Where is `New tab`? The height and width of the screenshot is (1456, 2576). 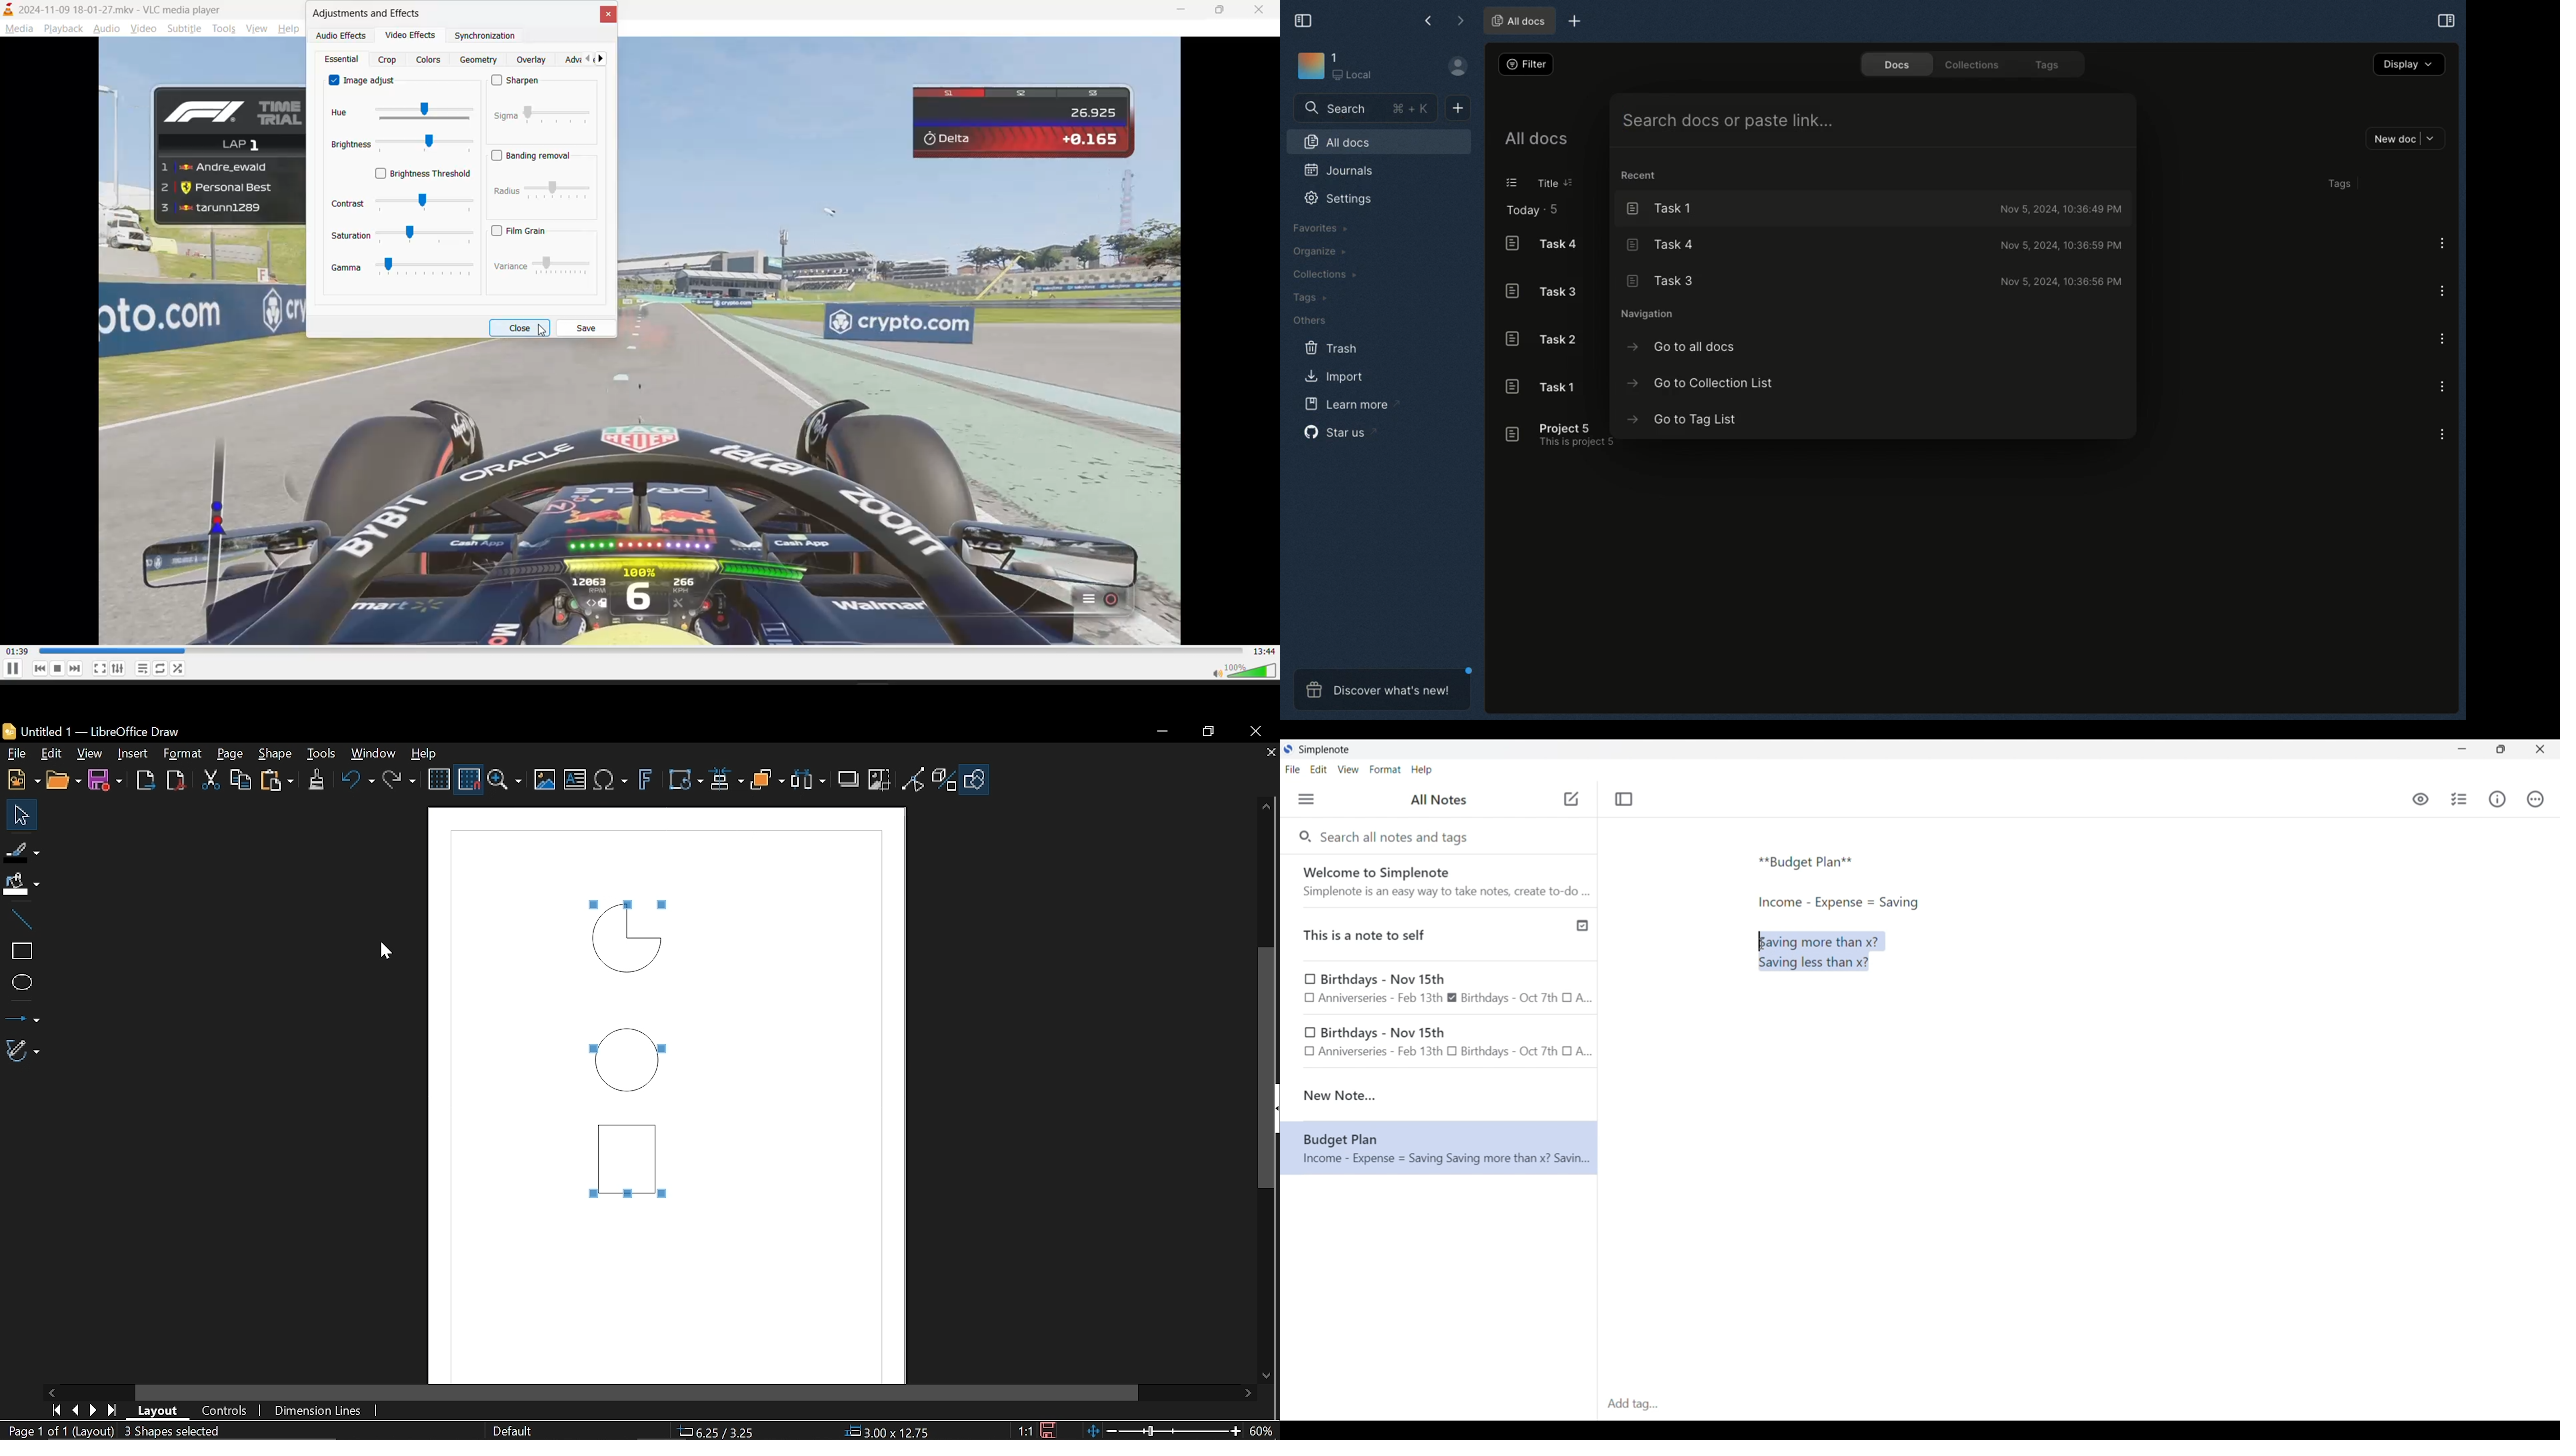
New tab is located at coordinates (1574, 21).